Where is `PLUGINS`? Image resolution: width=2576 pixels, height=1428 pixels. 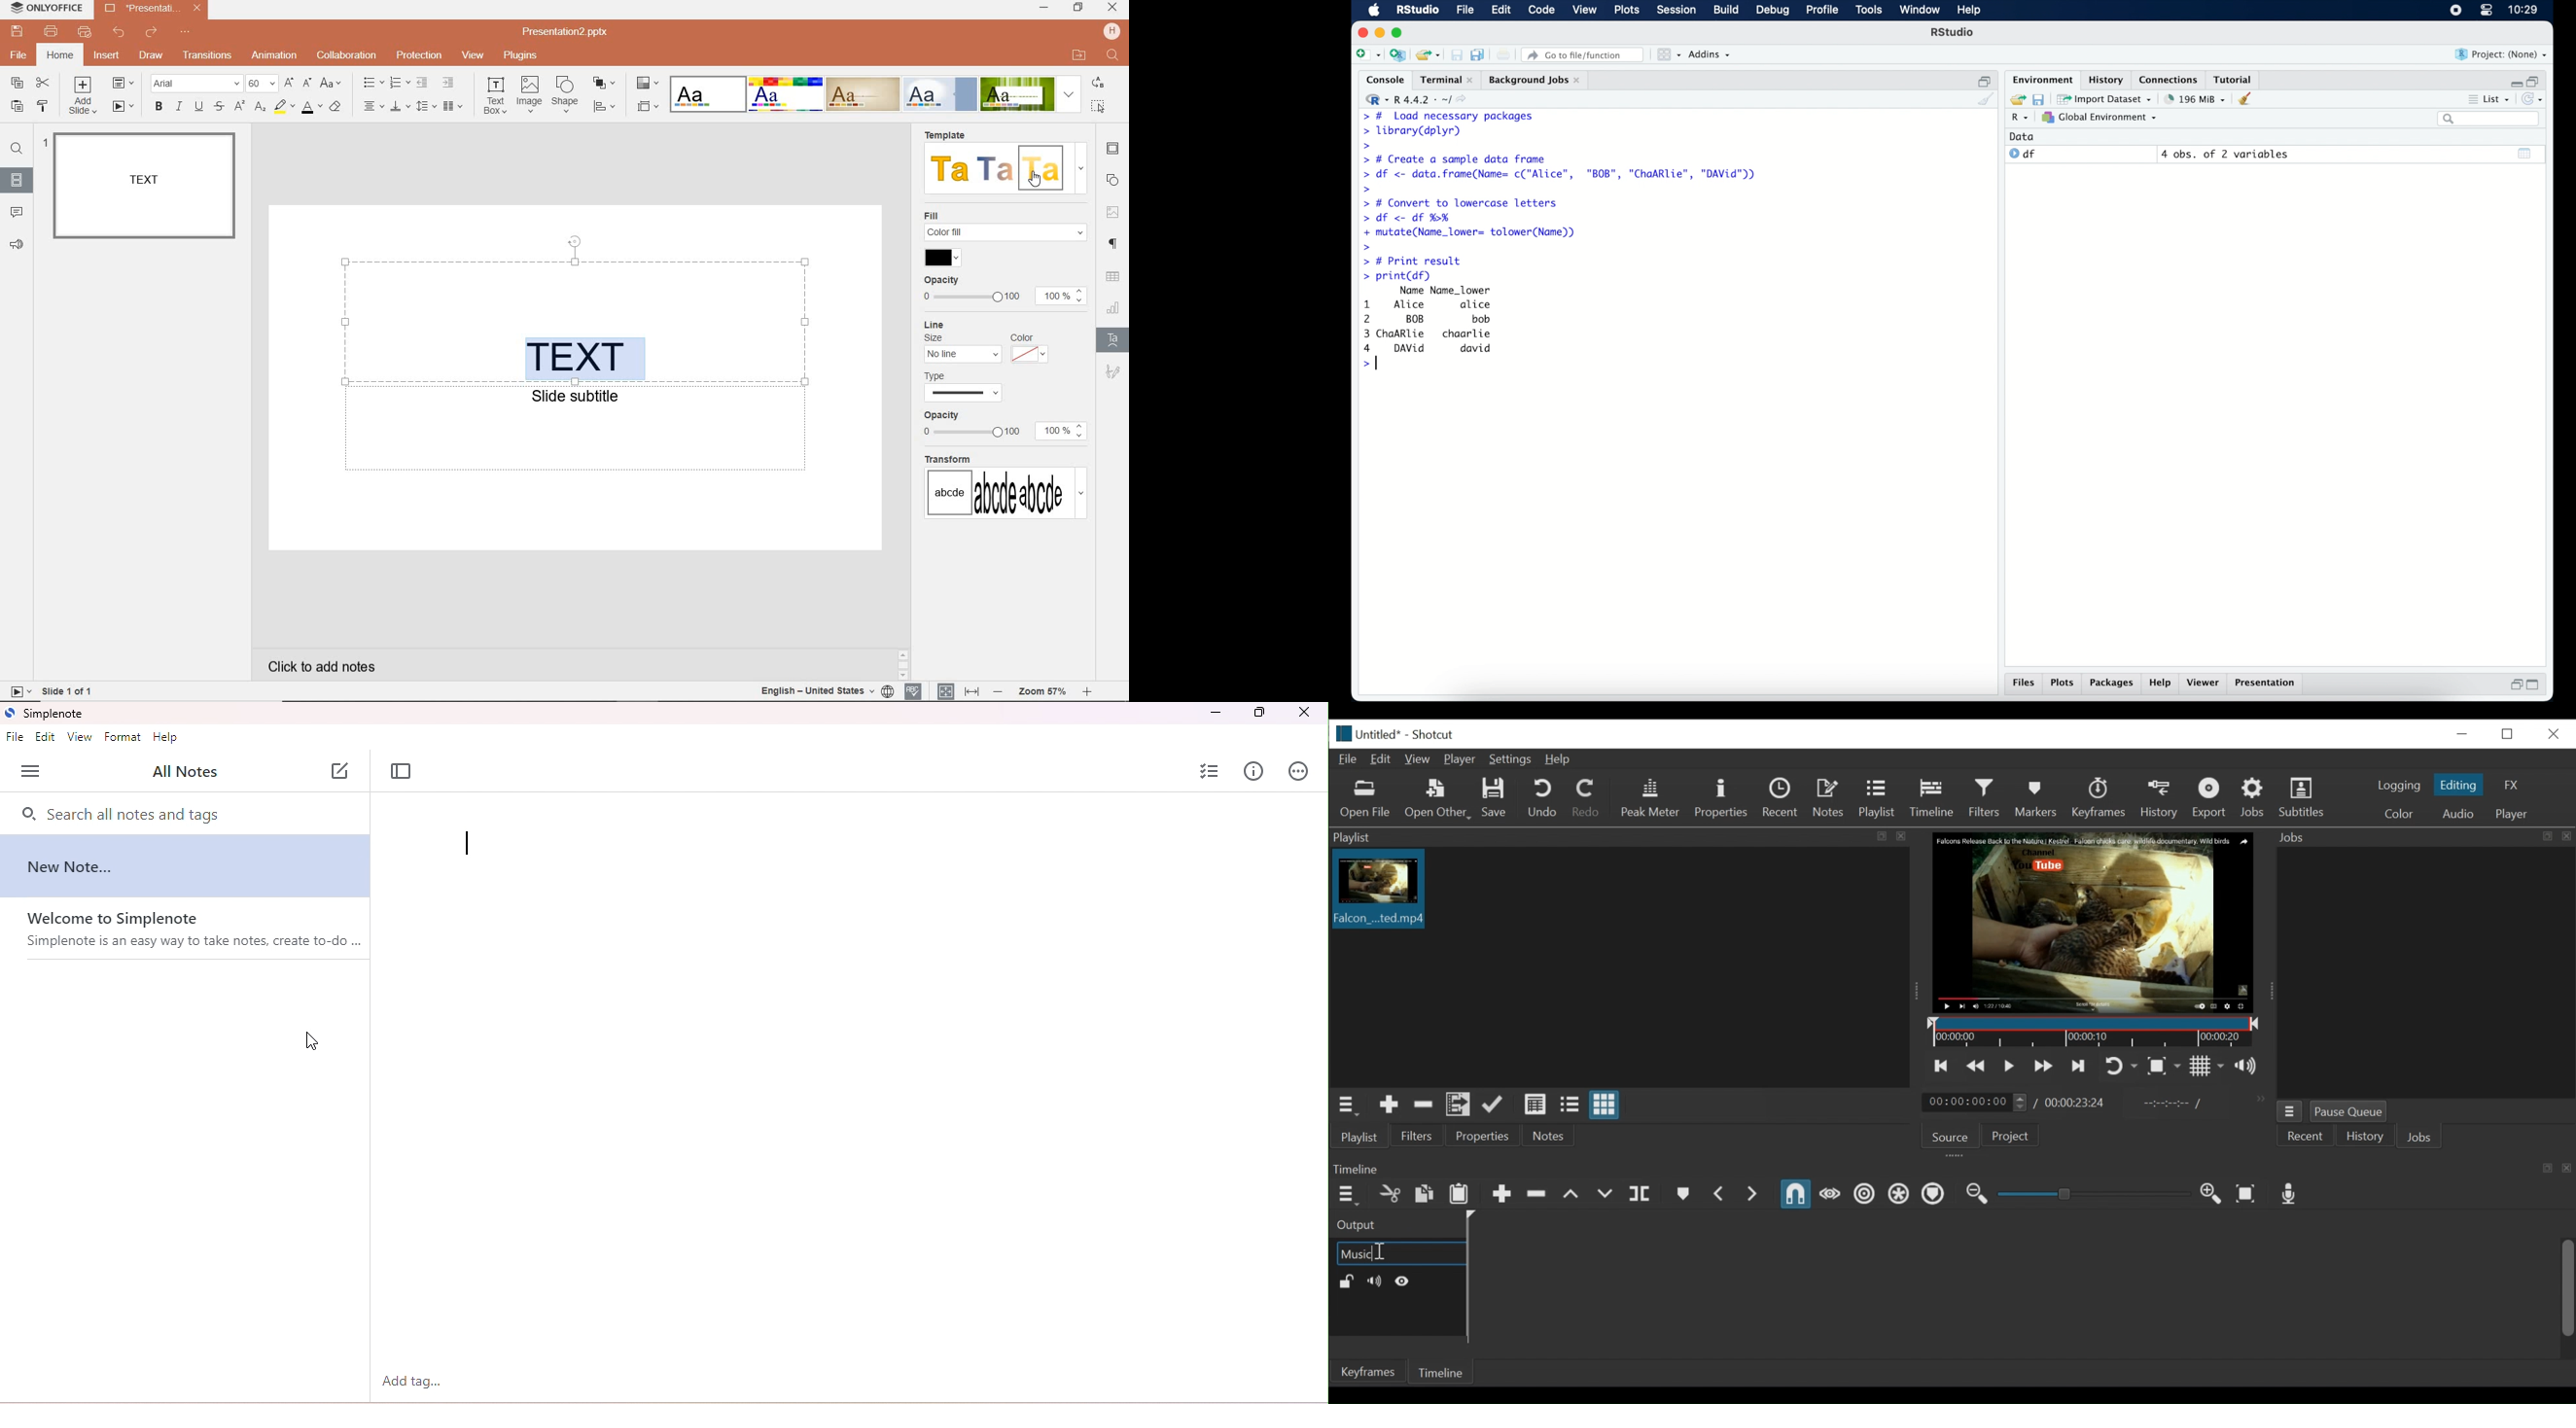 PLUGINS is located at coordinates (520, 54).